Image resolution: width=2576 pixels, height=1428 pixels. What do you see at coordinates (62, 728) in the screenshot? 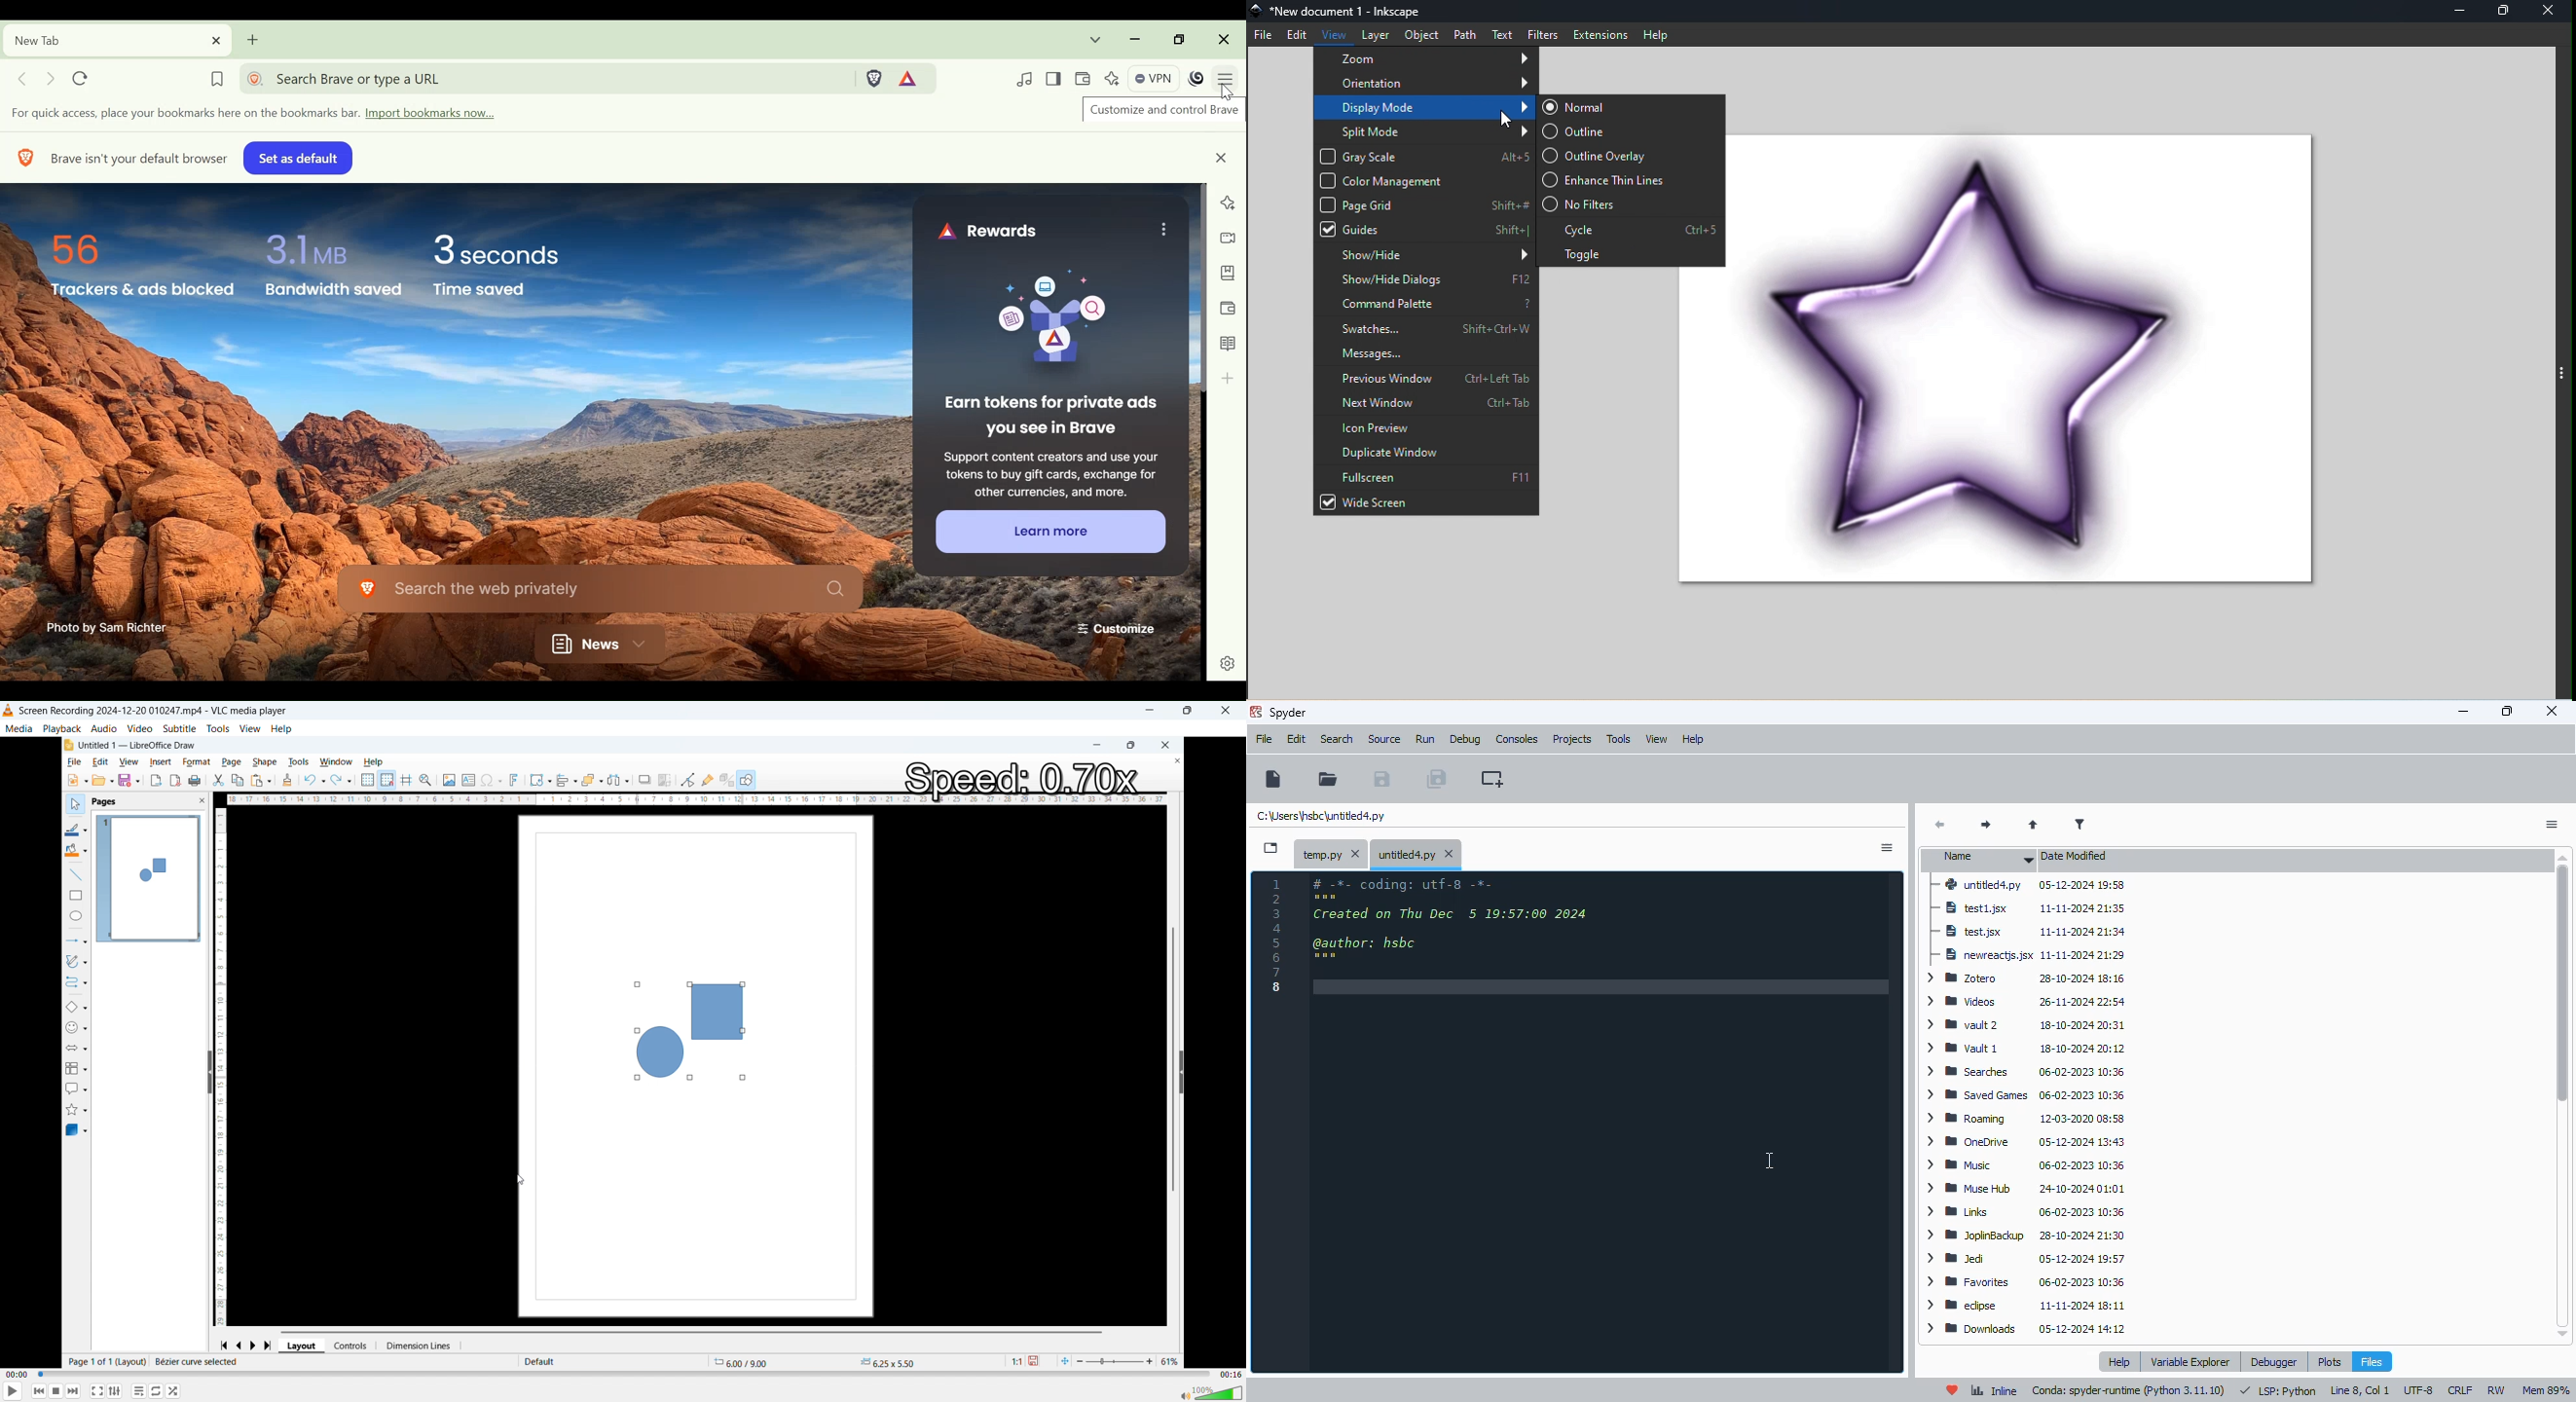
I see `Playback ` at bounding box center [62, 728].